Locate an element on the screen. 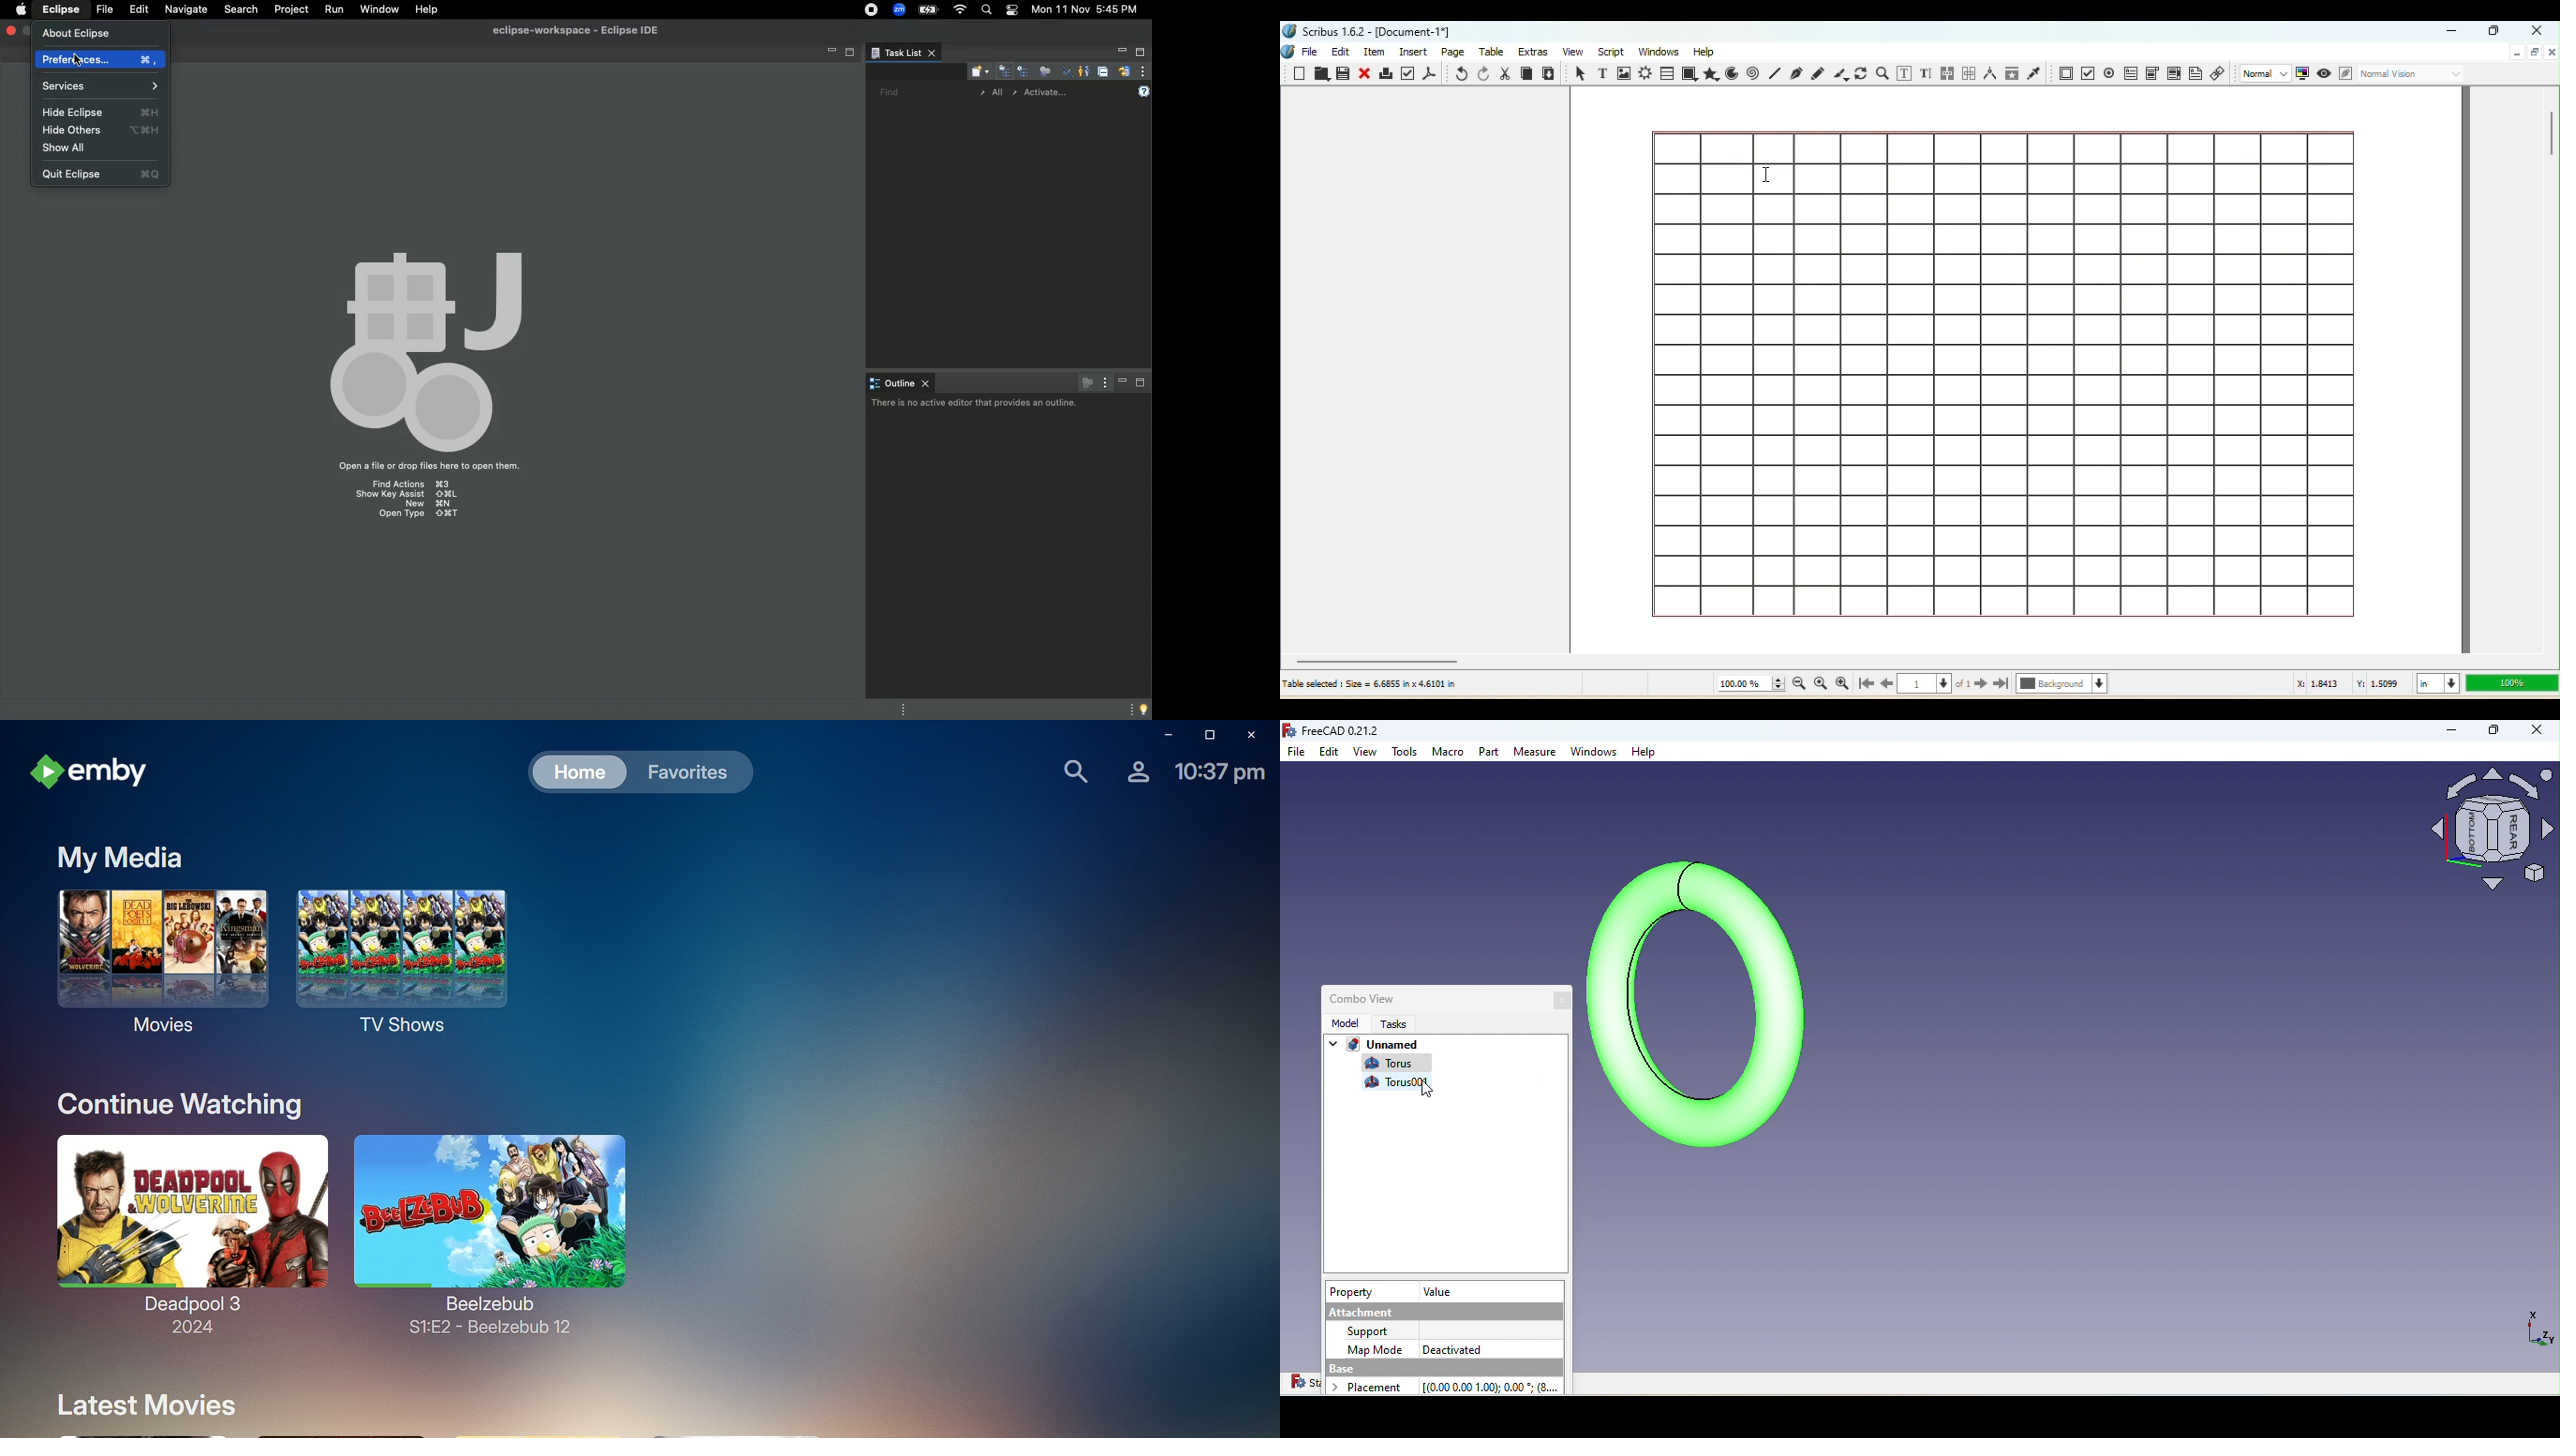 Image resolution: width=2576 pixels, height=1456 pixels. Windows is located at coordinates (1595, 754).